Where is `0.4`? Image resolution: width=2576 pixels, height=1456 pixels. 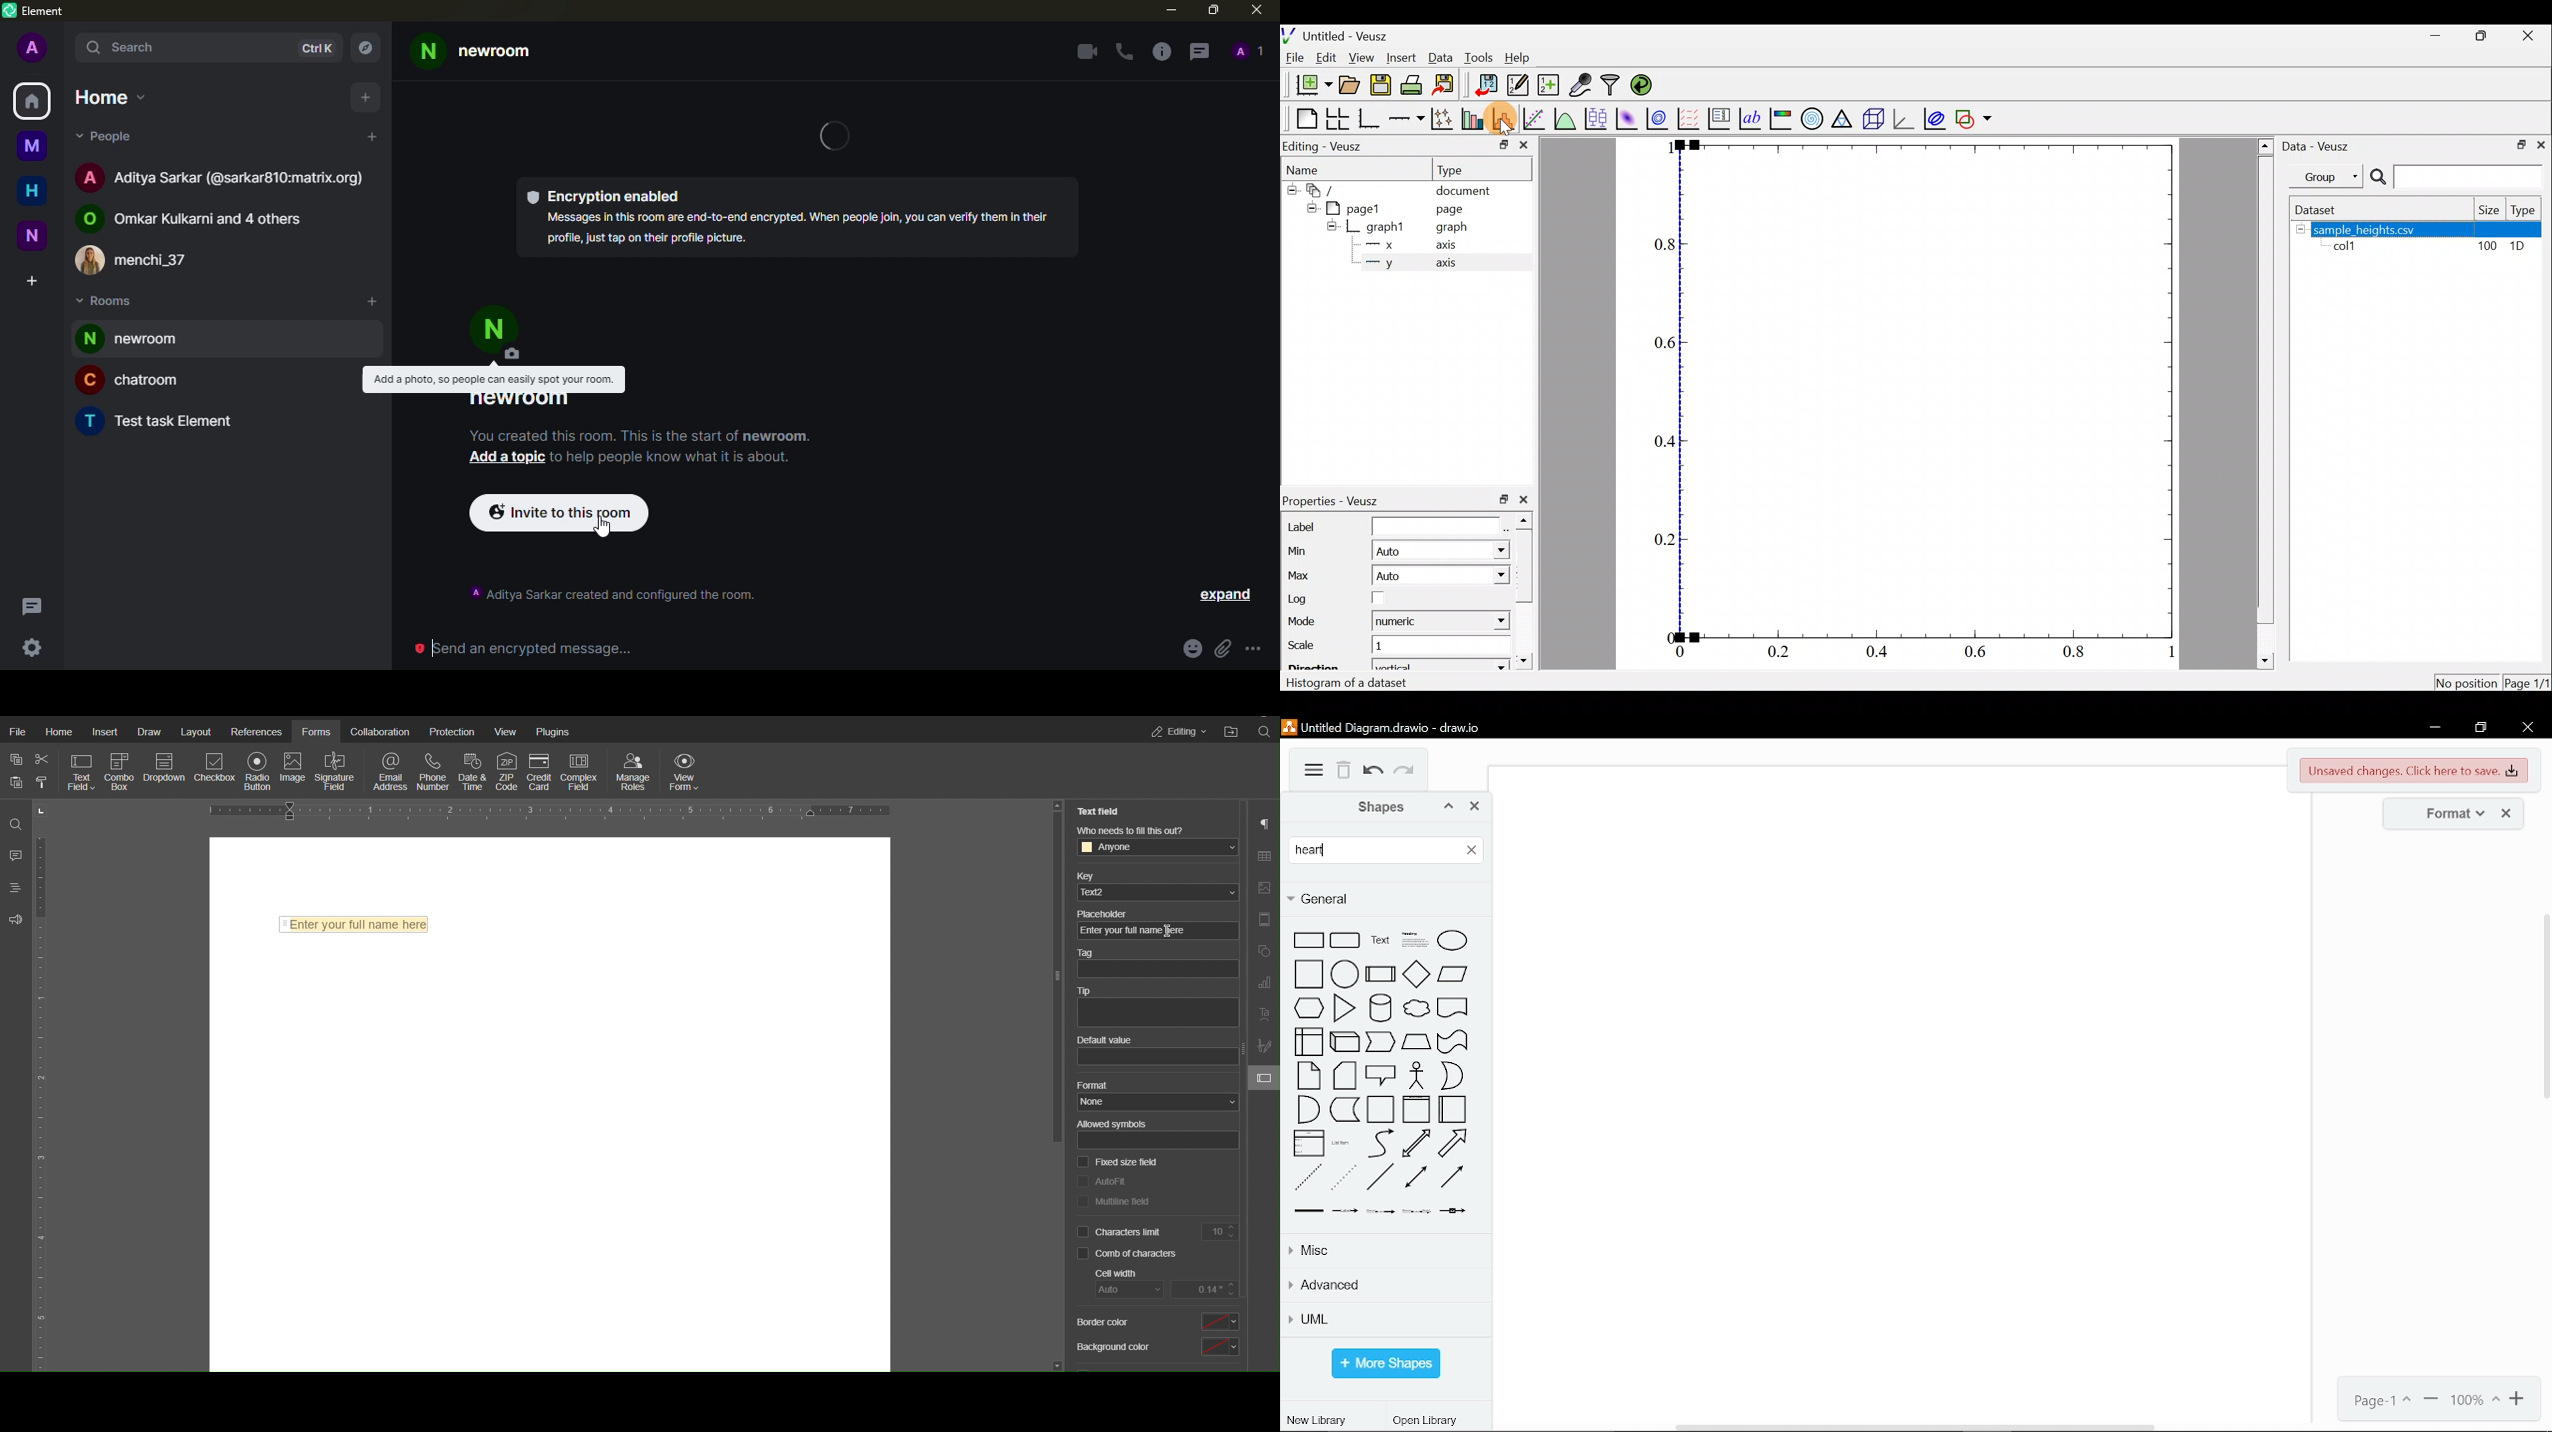
0.4 is located at coordinates (1878, 653).